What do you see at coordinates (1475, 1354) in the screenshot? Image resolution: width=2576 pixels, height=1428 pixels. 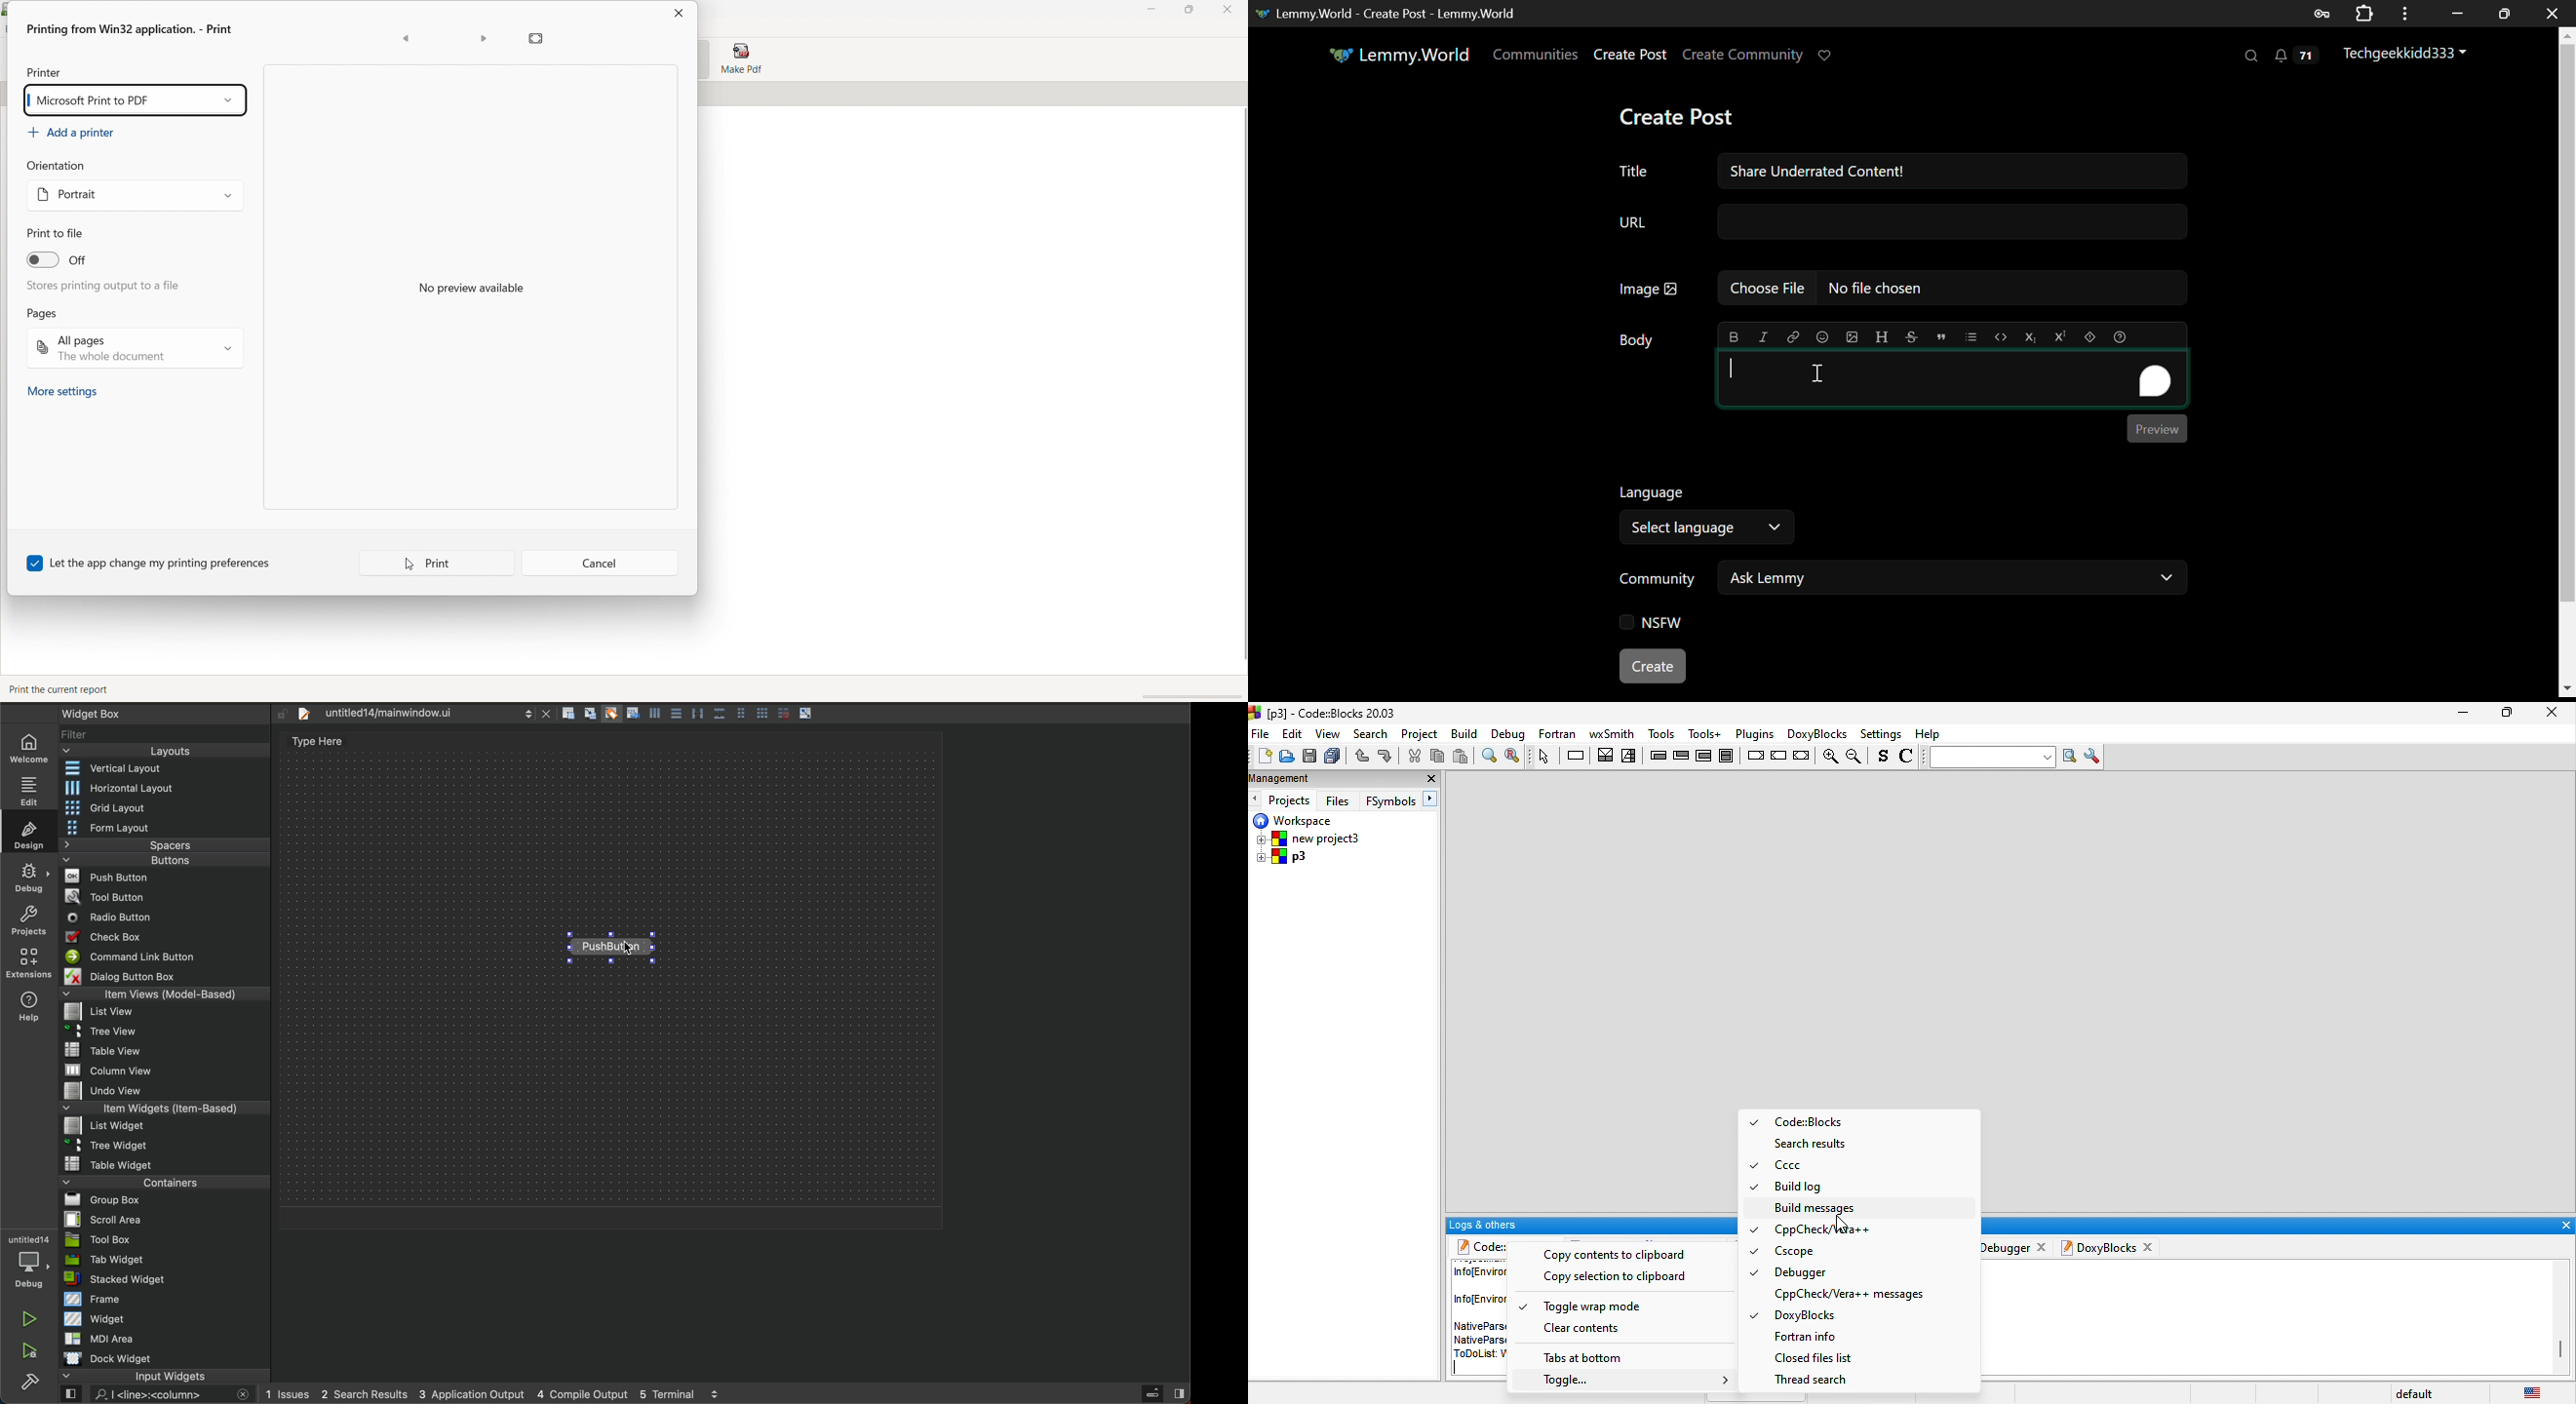 I see `todo list` at bounding box center [1475, 1354].